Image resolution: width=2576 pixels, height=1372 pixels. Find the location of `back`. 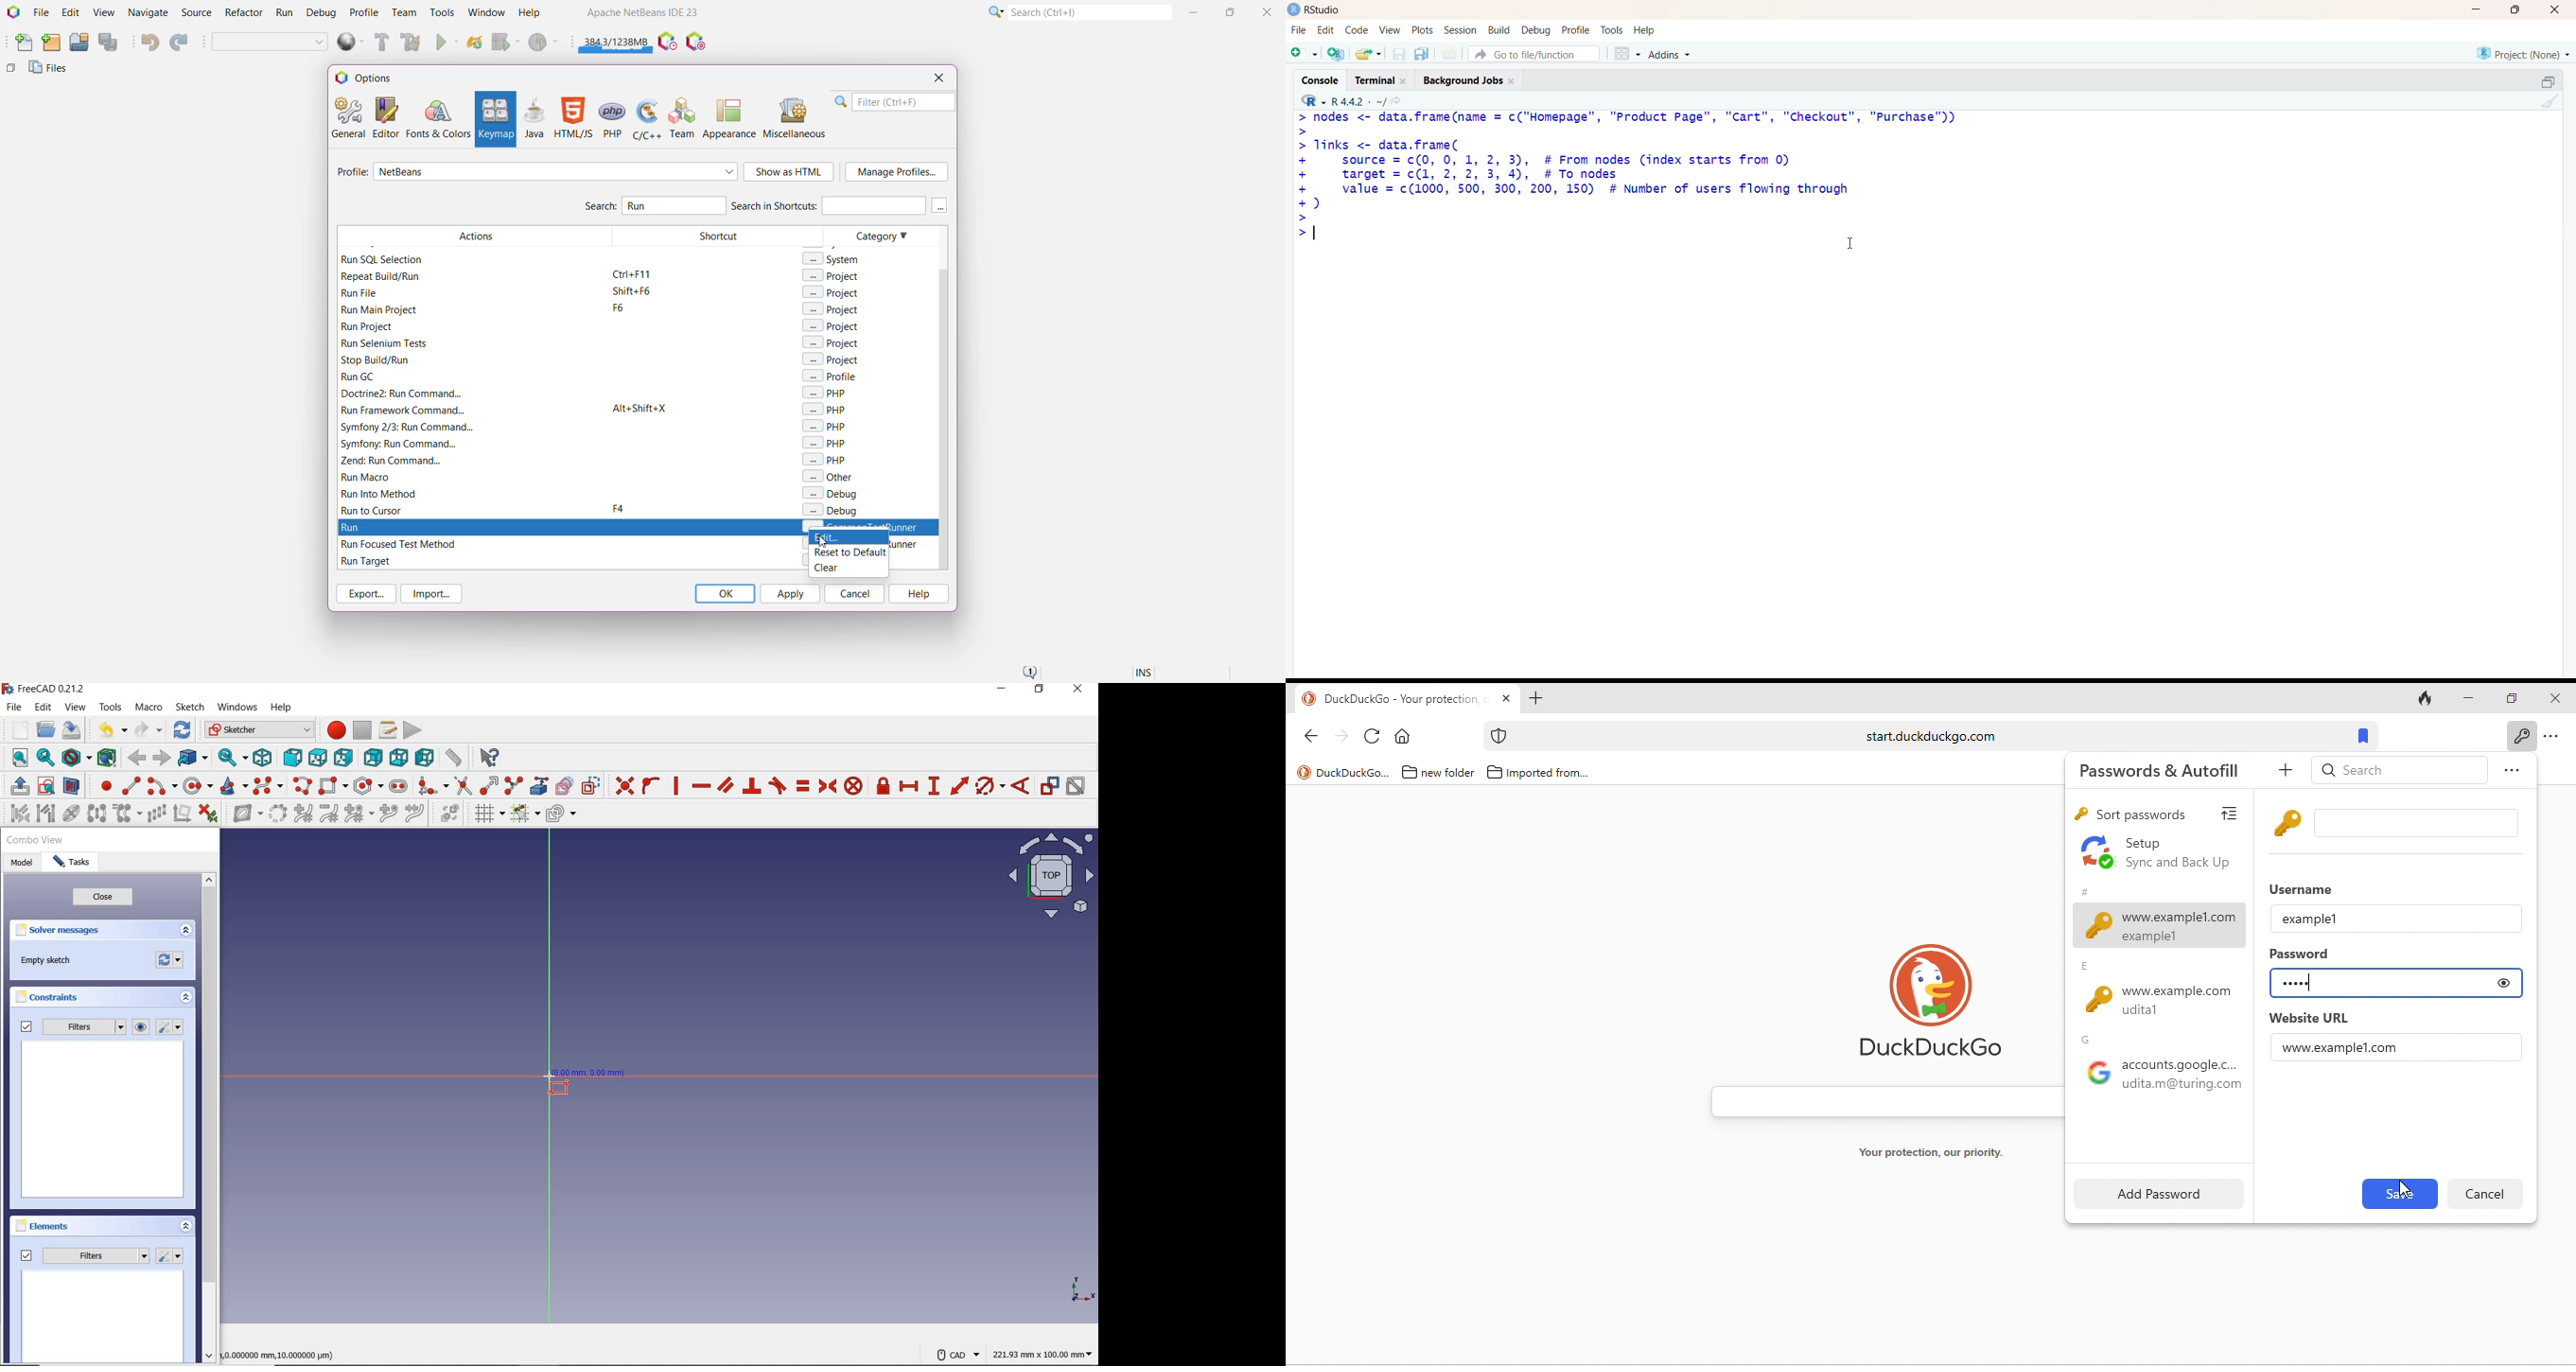

back is located at coordinates (139, 758).